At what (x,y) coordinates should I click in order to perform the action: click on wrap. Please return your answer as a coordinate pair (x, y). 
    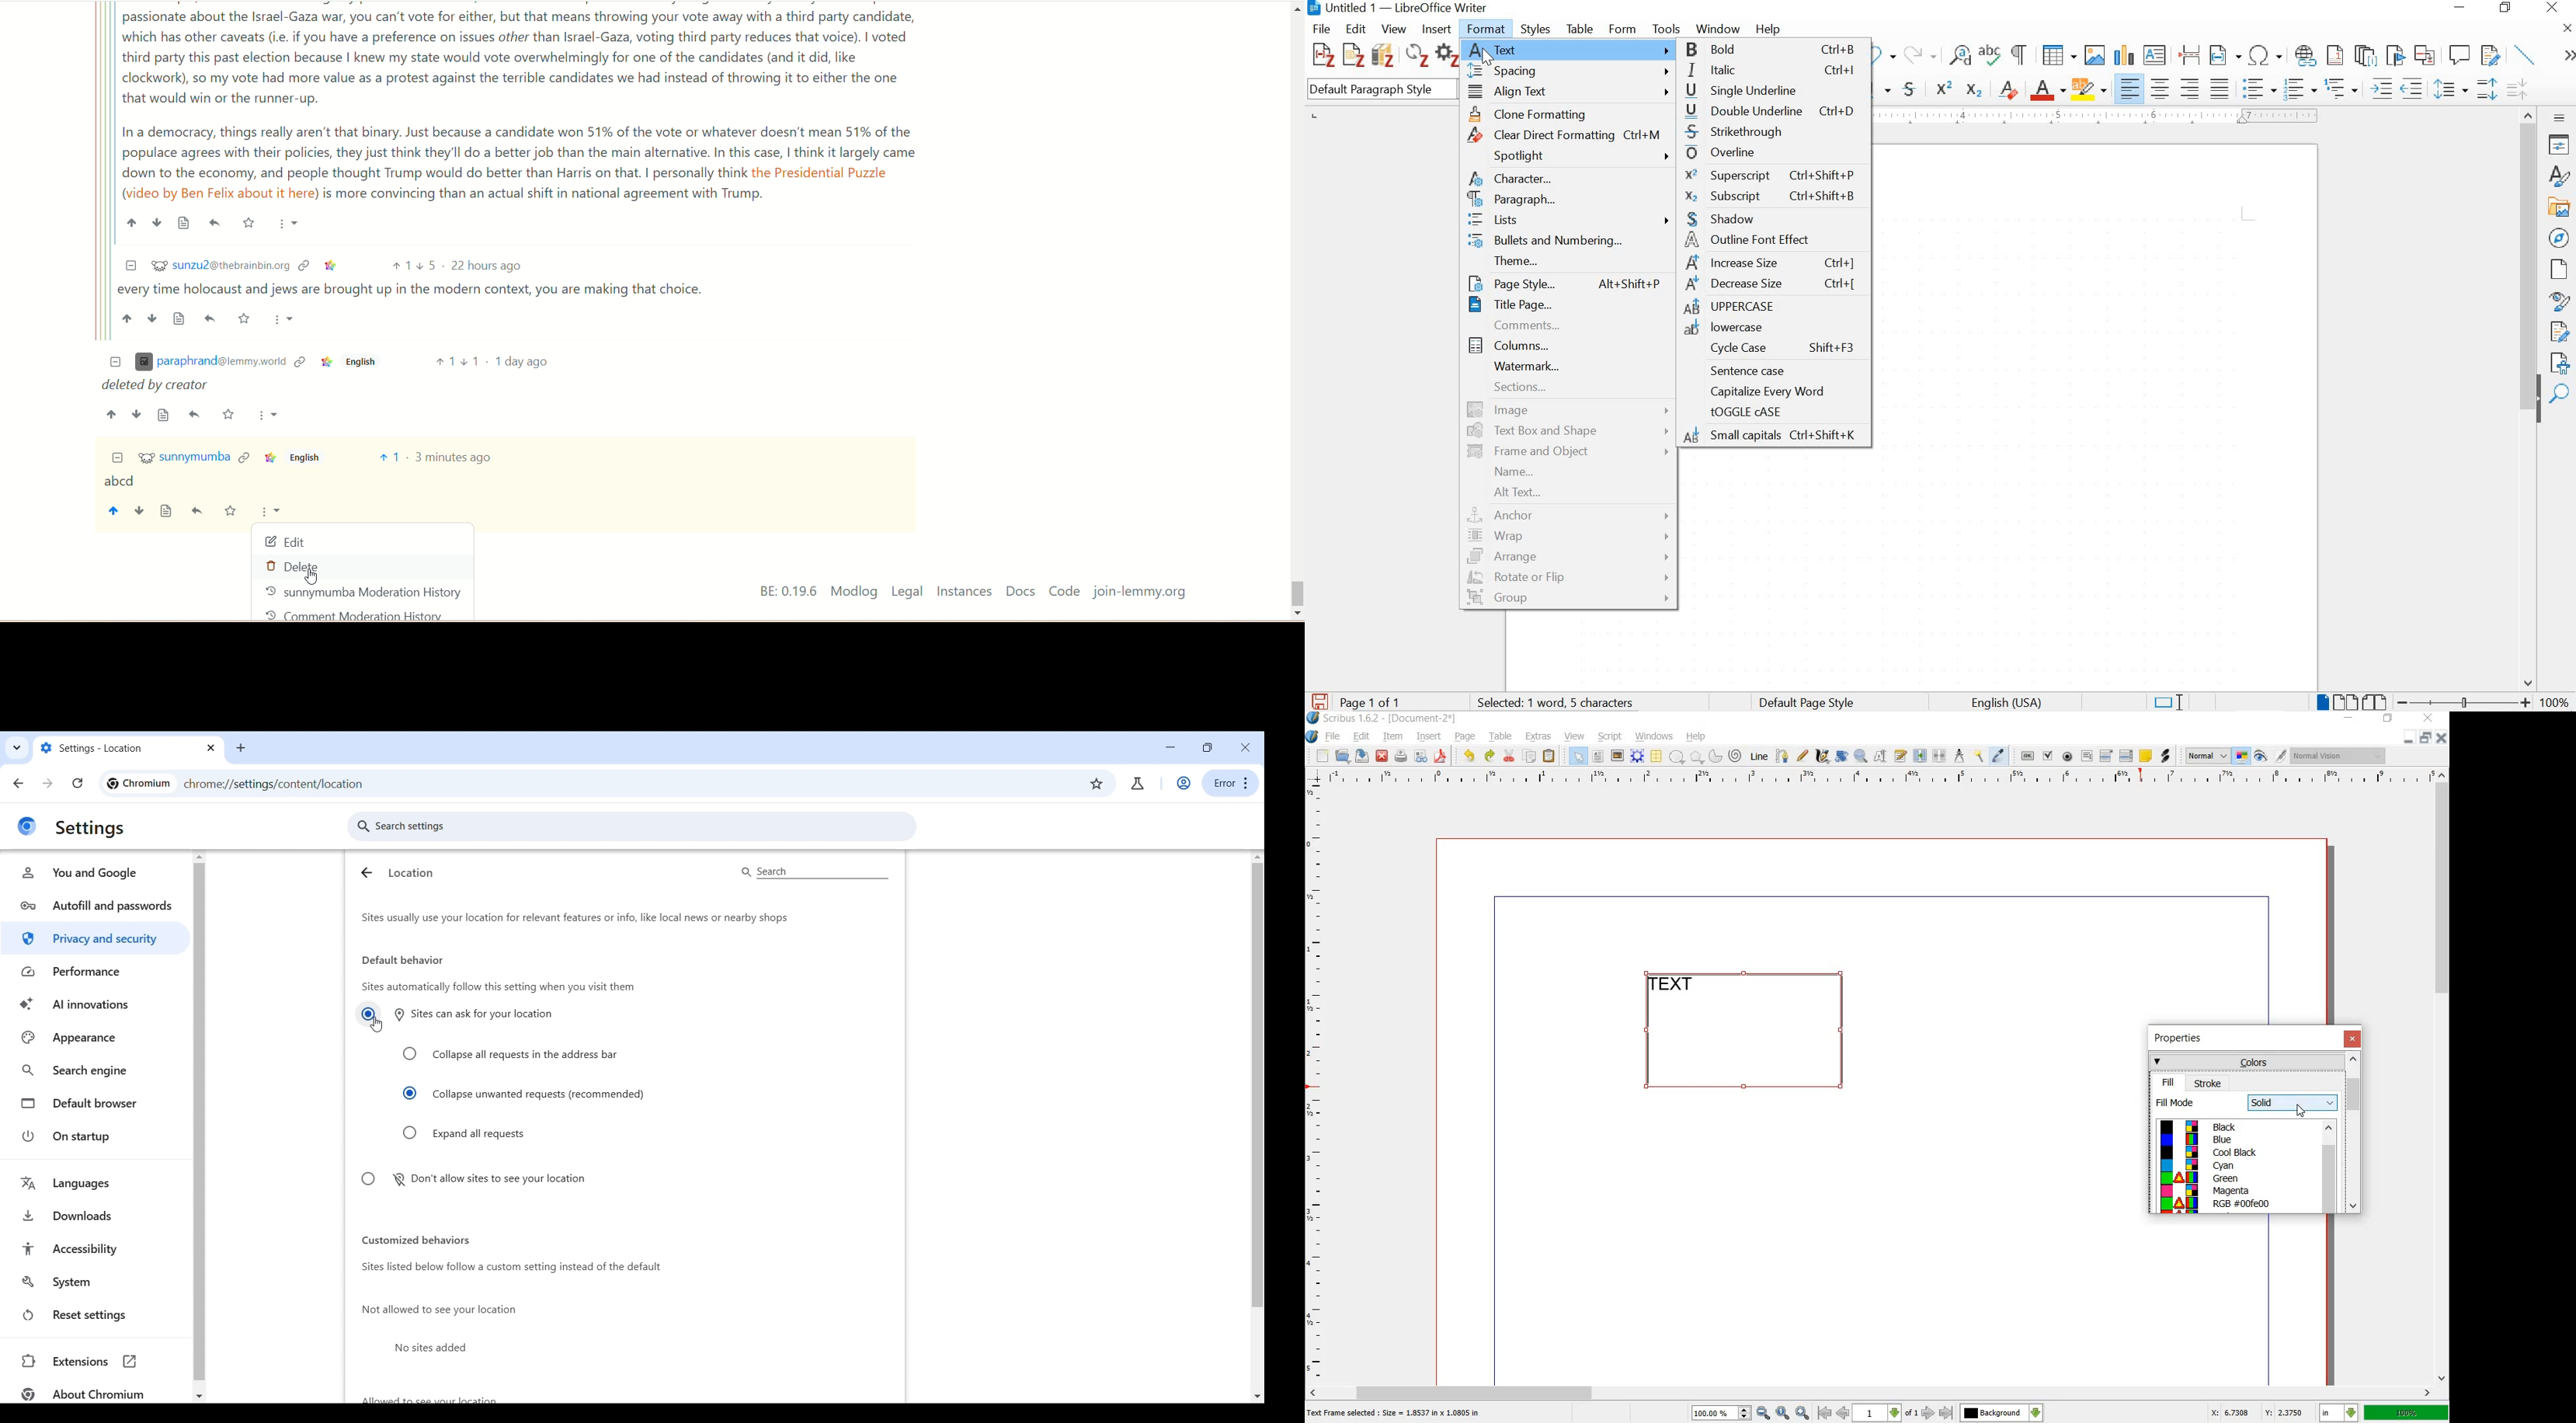
    Looking at the image, I should click on (1572, 537).